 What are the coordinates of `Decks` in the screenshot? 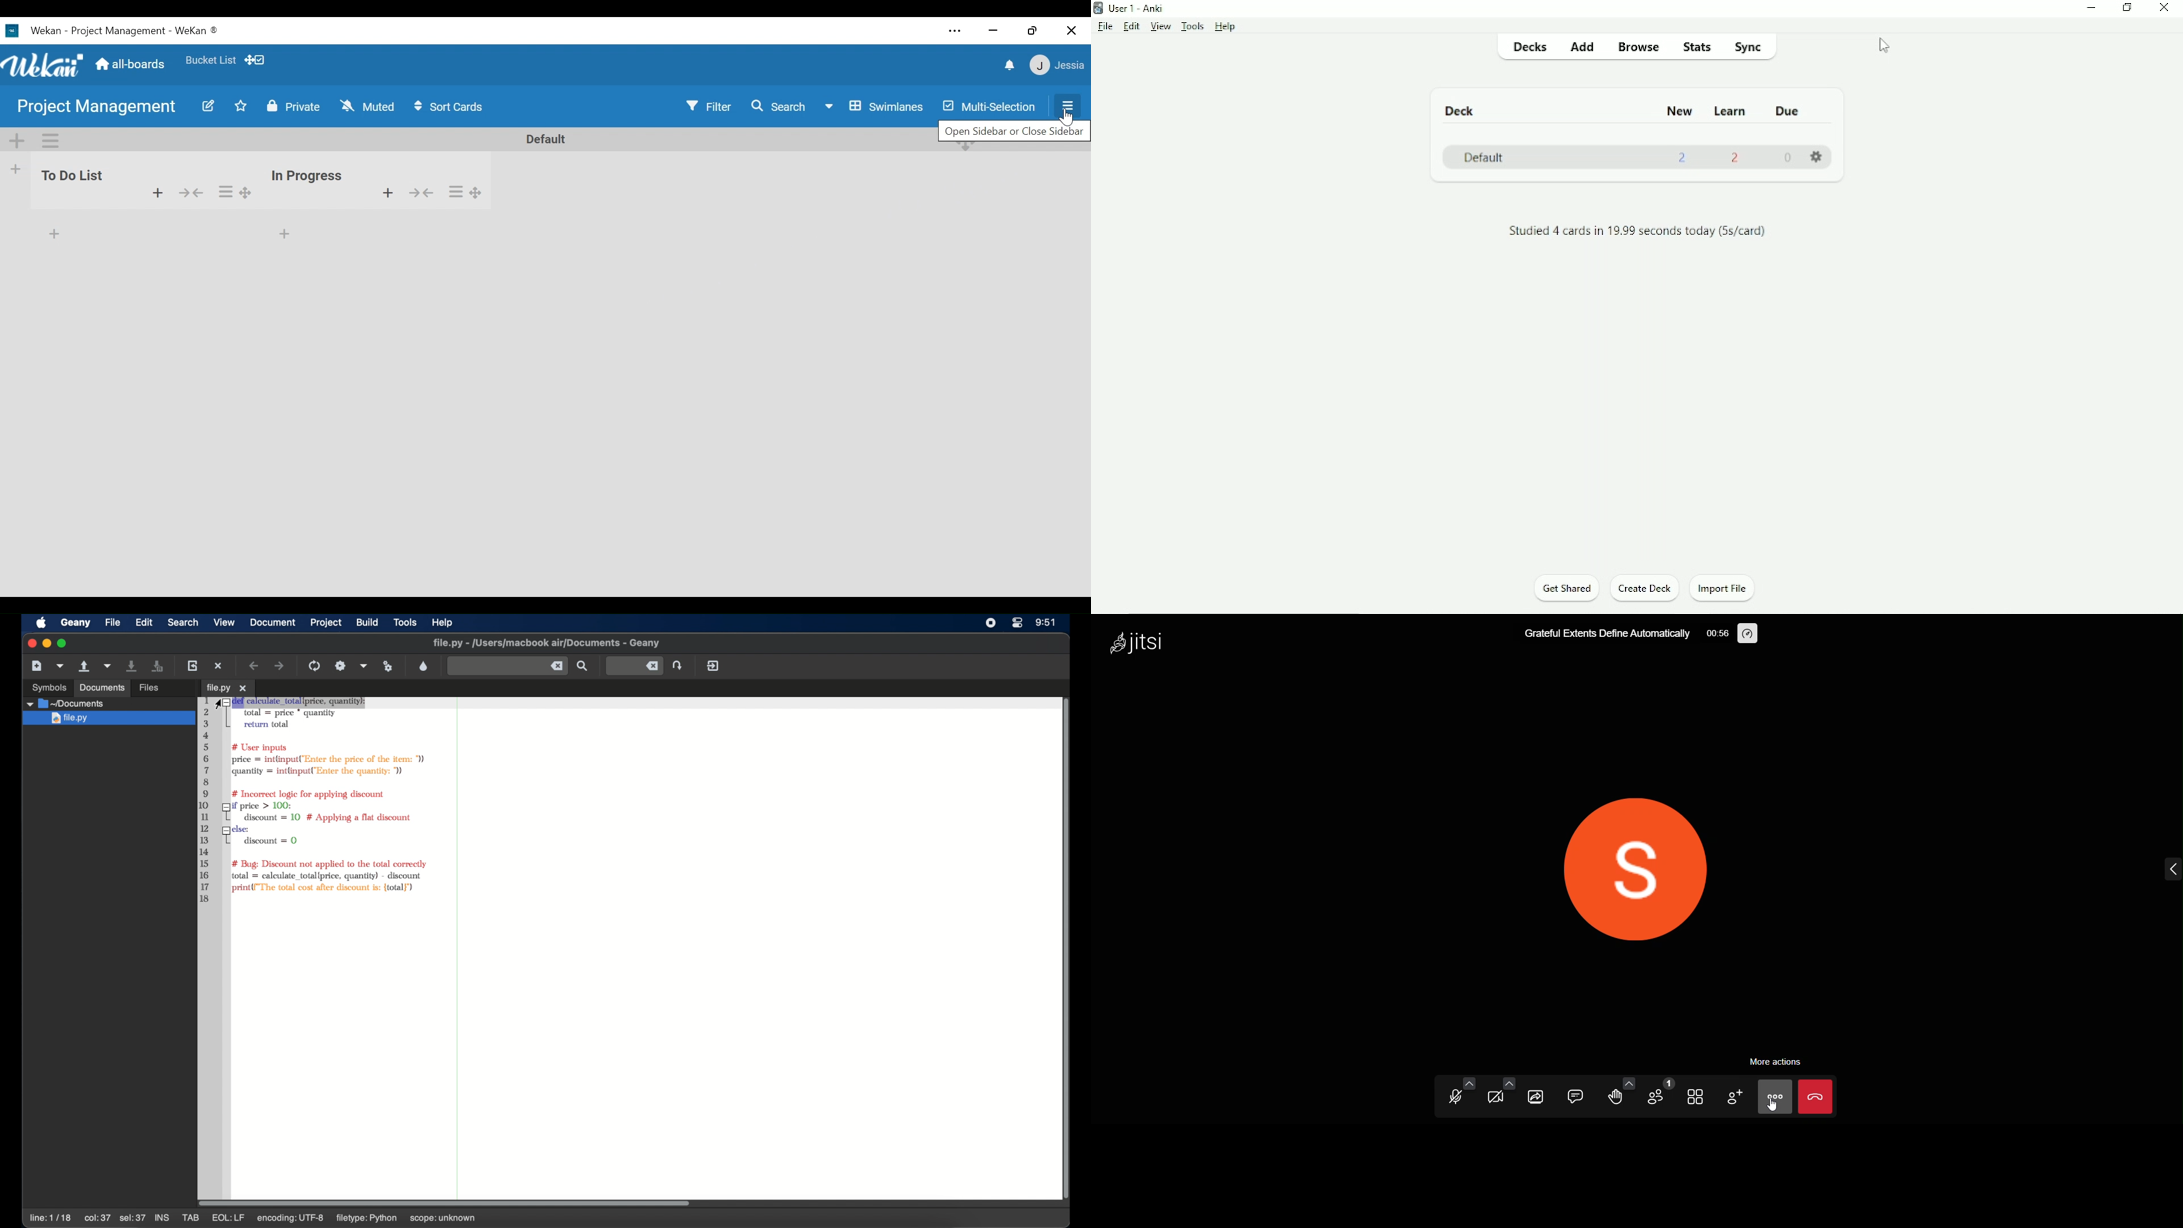 It's located at (1523, 46).